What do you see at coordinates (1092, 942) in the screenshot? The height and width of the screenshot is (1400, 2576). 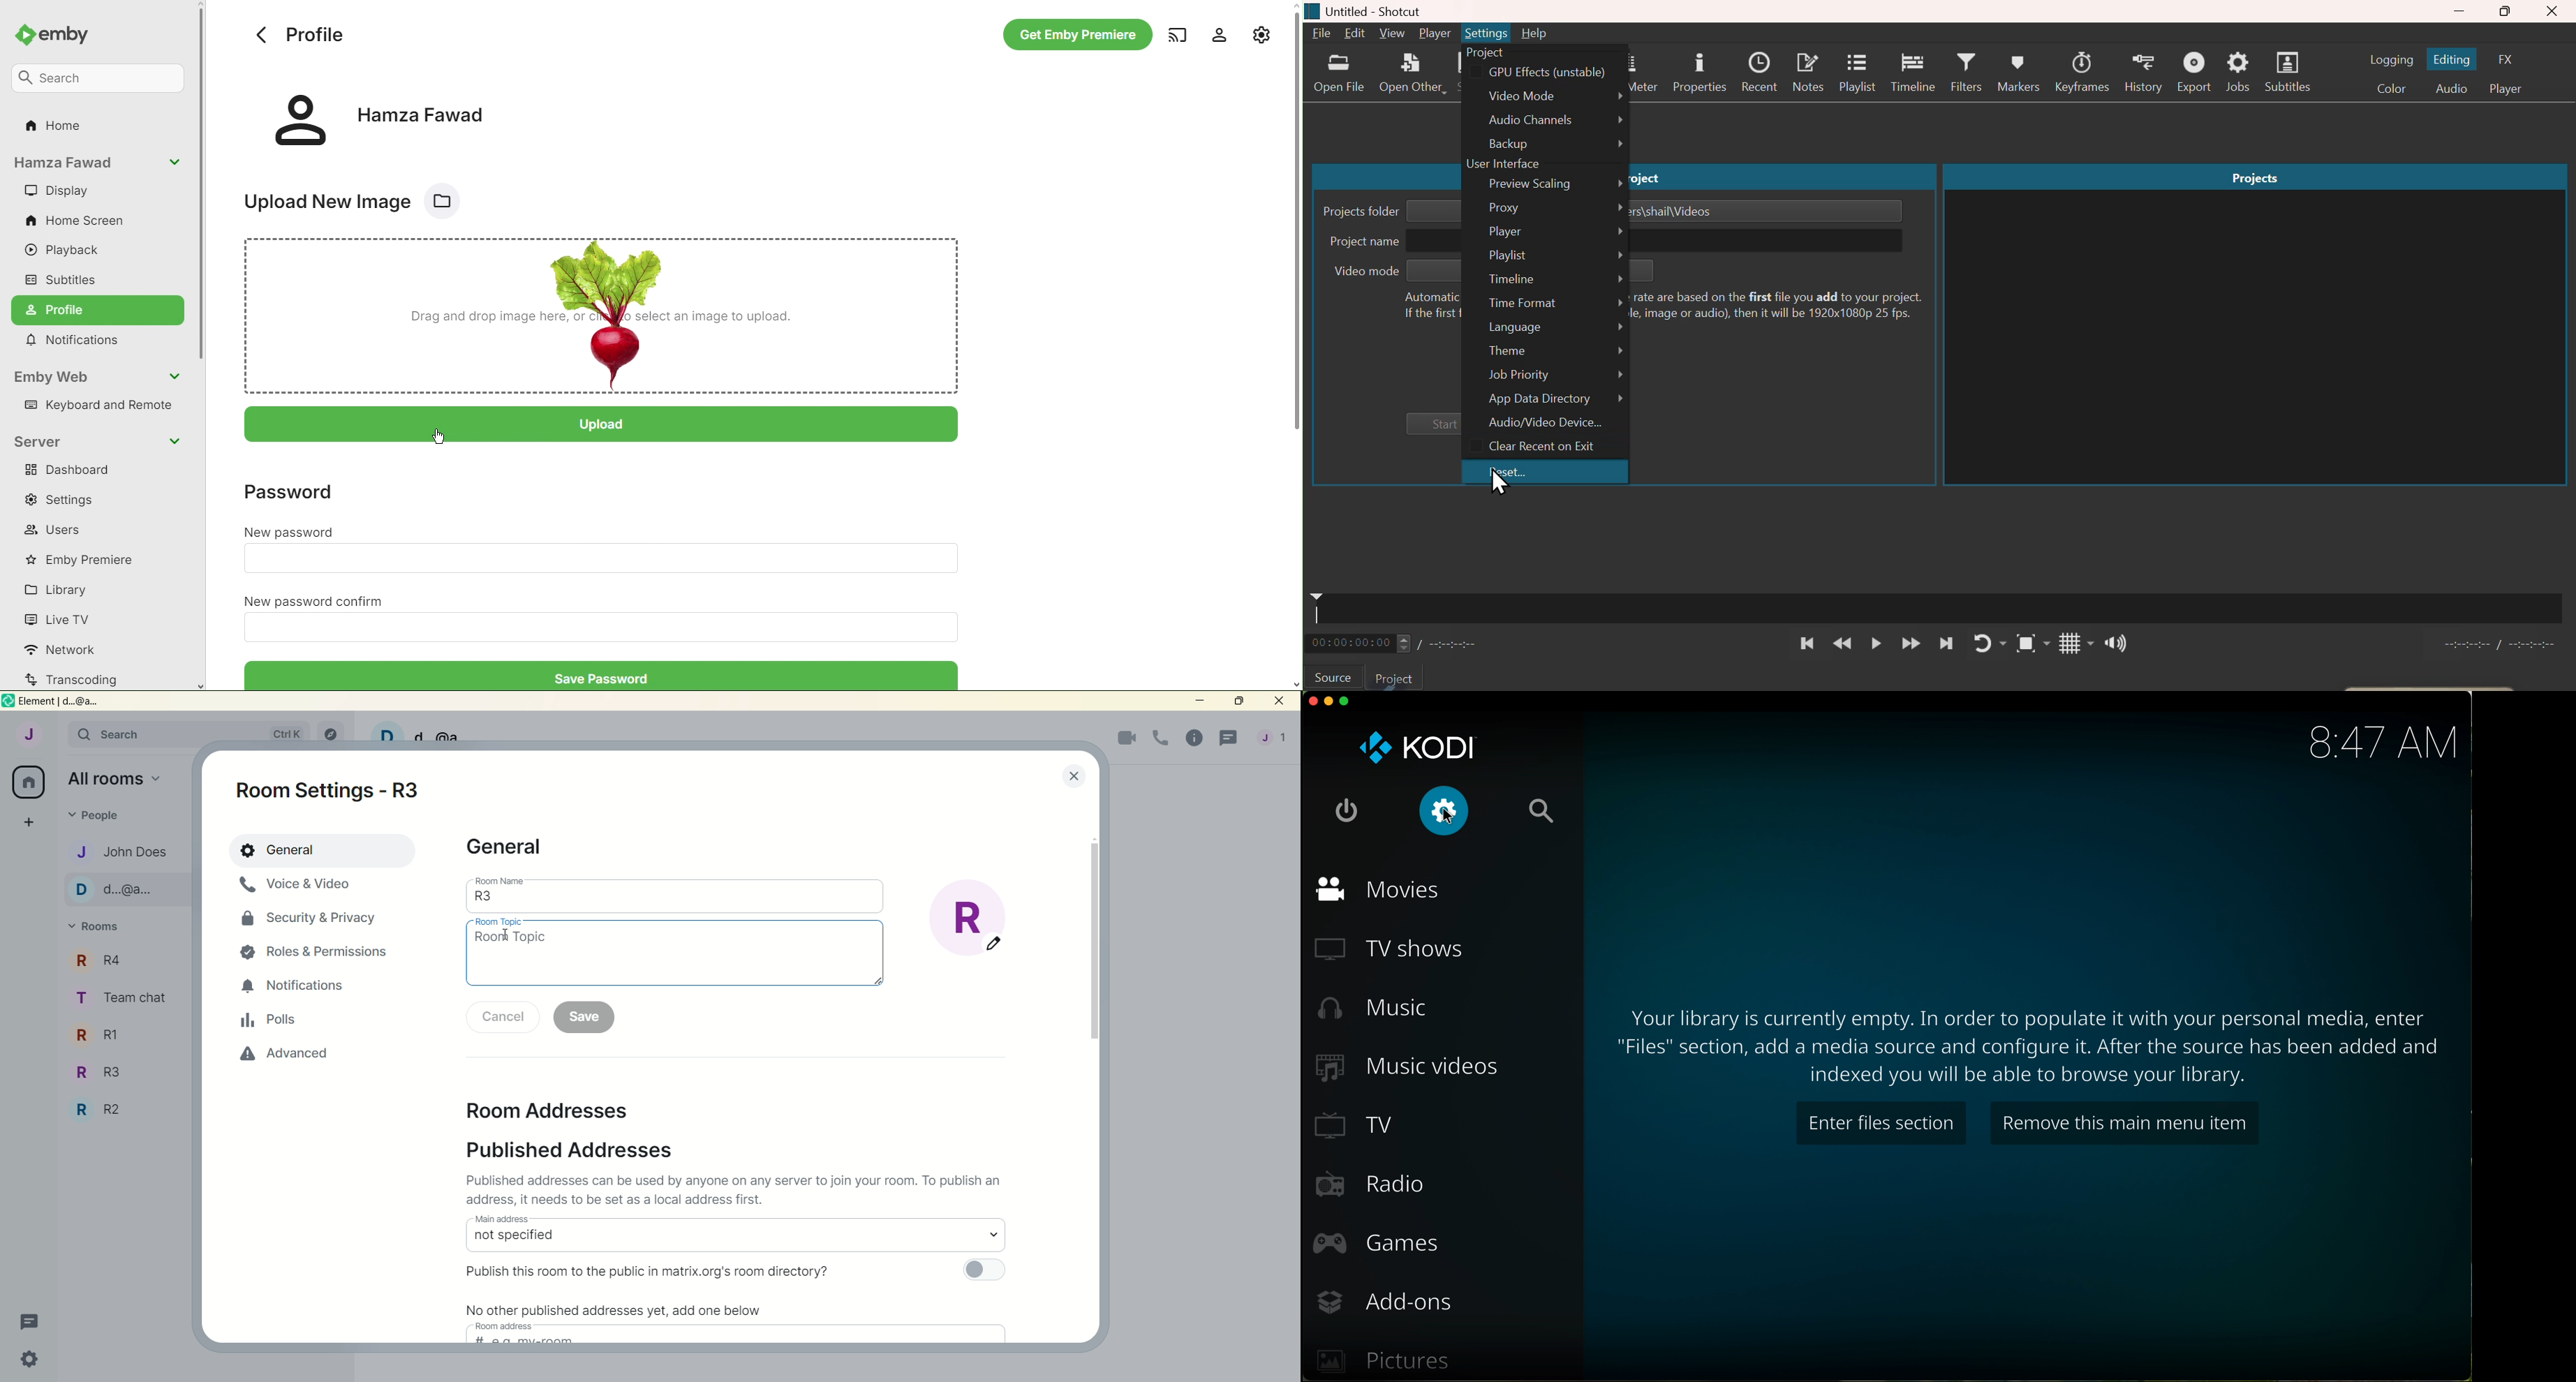 I see `vertical scroll bar` at bounding box center [1092, 942].